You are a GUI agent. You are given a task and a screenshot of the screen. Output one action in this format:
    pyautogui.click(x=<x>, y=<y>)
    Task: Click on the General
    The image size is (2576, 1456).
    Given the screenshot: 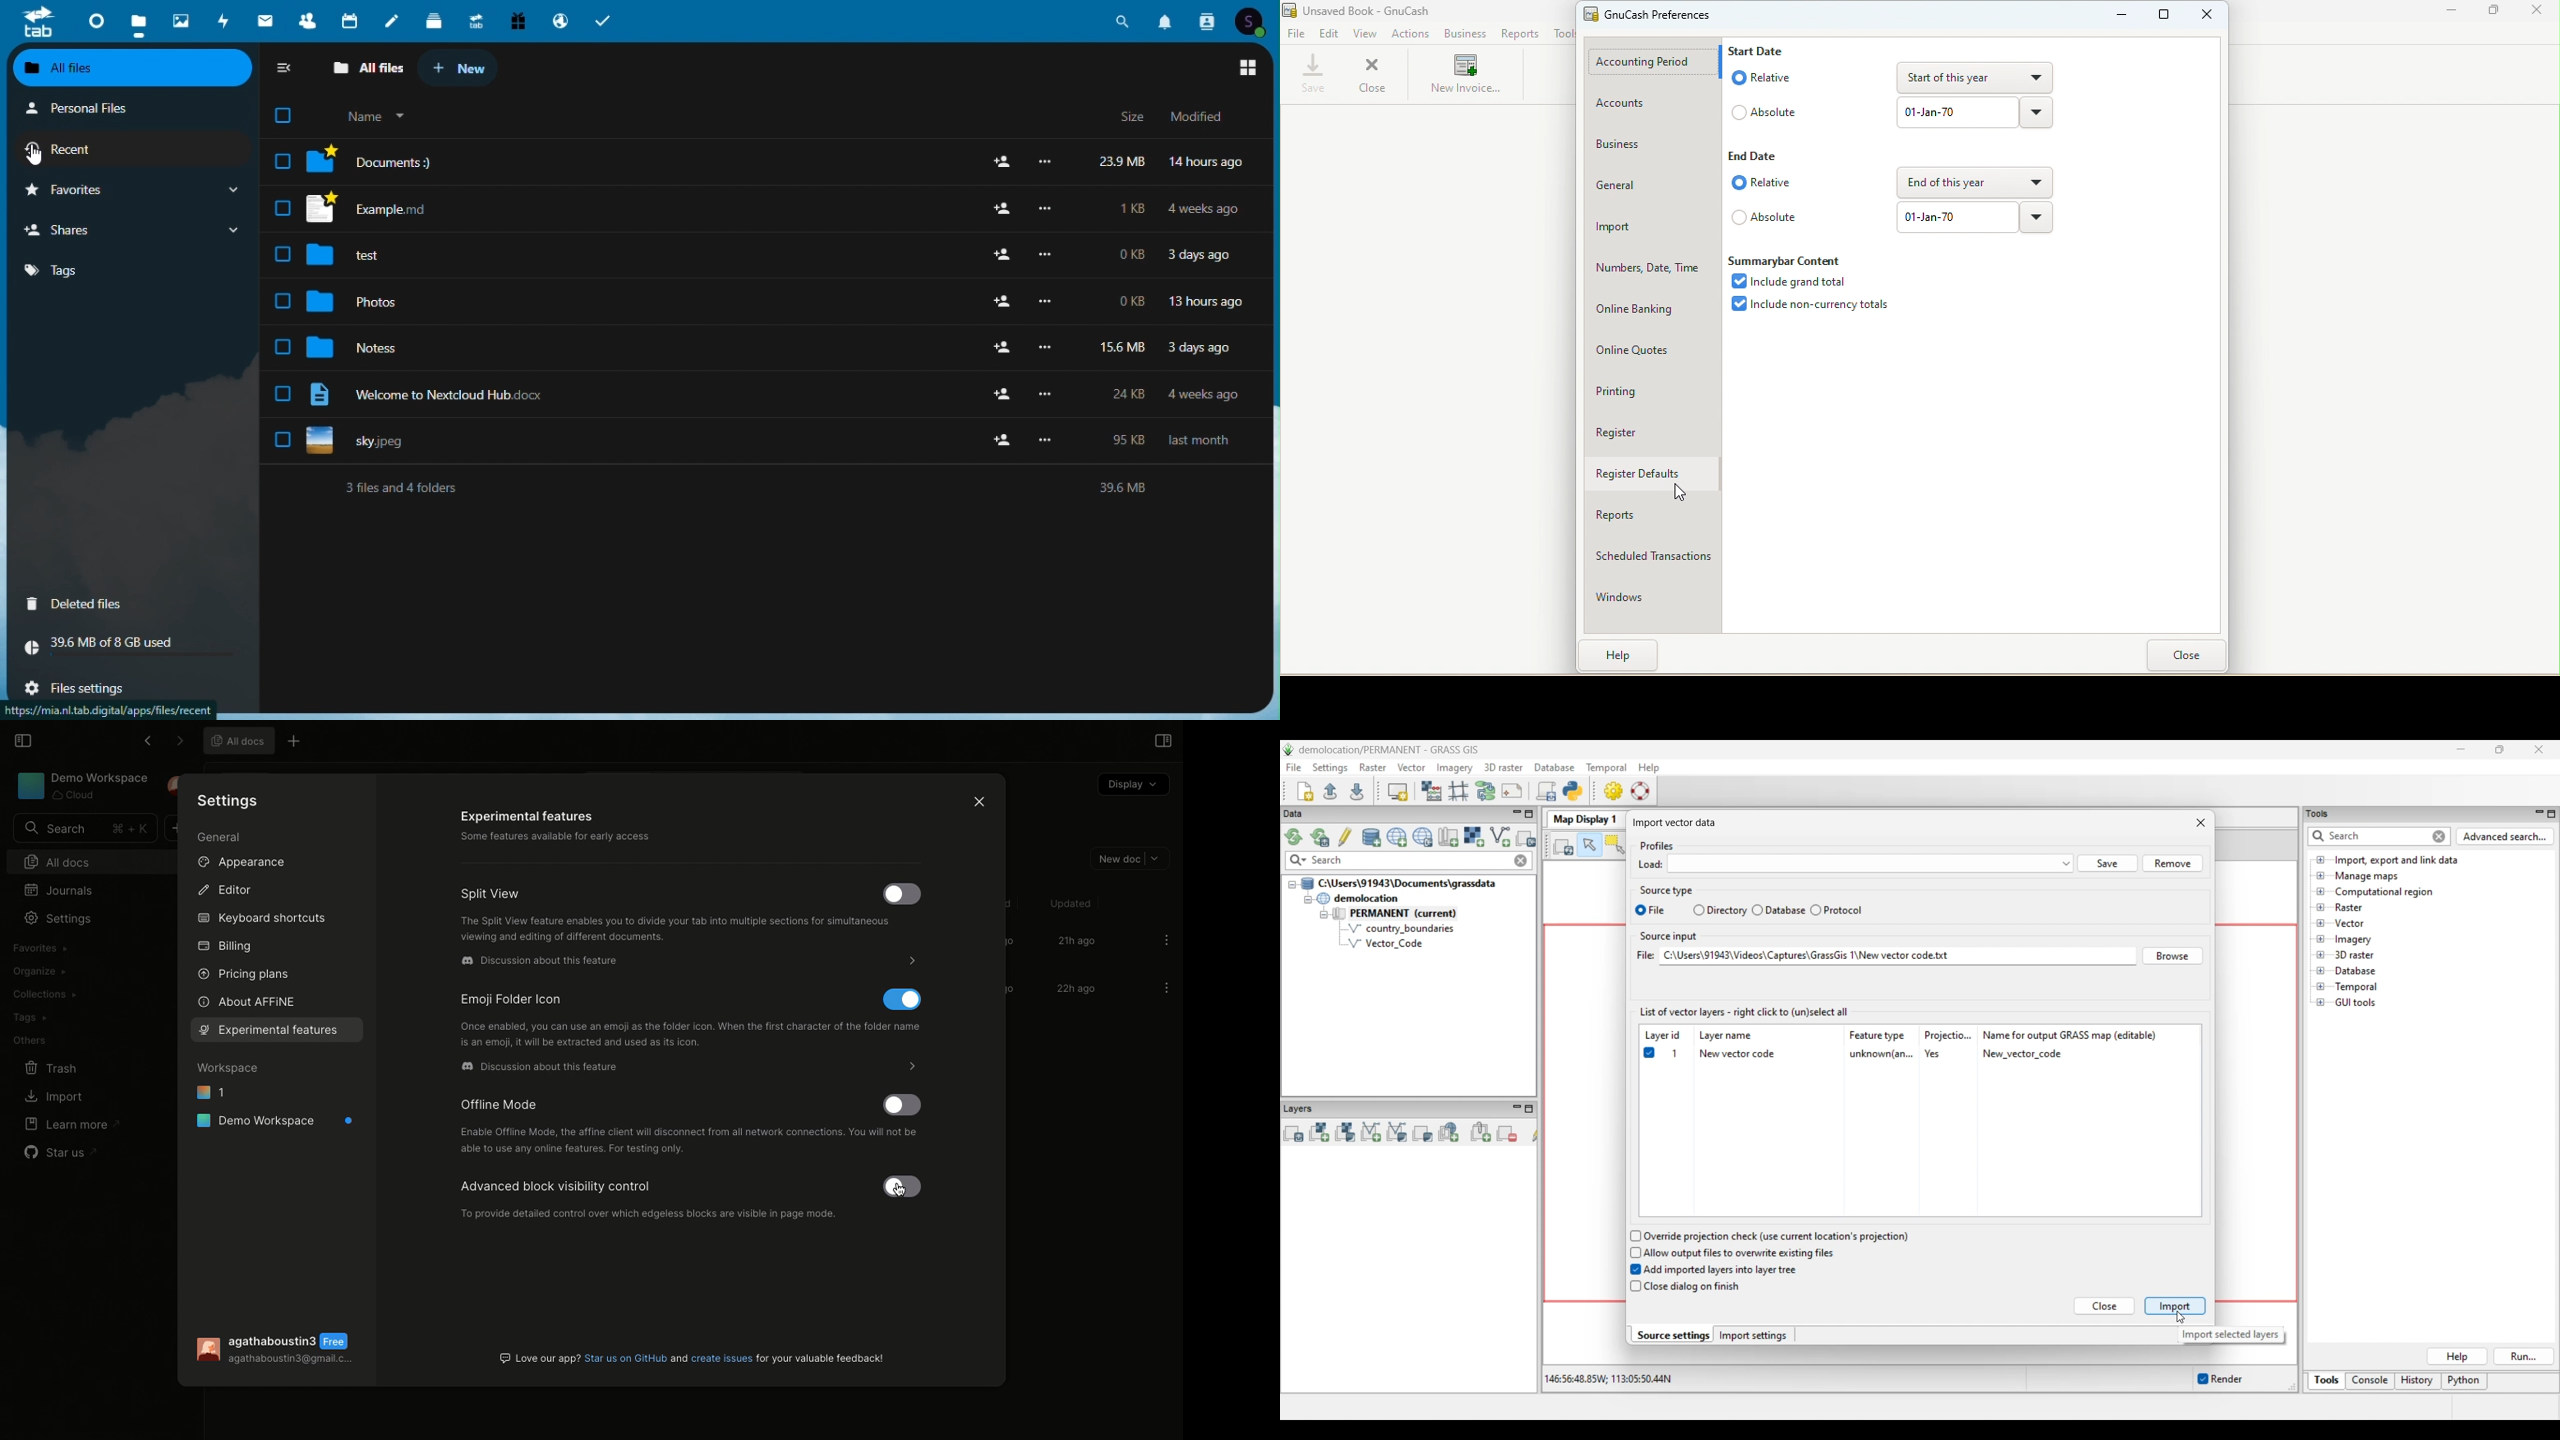 What is the action you would take?
    pyautogui.click(x=220, y=839)
    